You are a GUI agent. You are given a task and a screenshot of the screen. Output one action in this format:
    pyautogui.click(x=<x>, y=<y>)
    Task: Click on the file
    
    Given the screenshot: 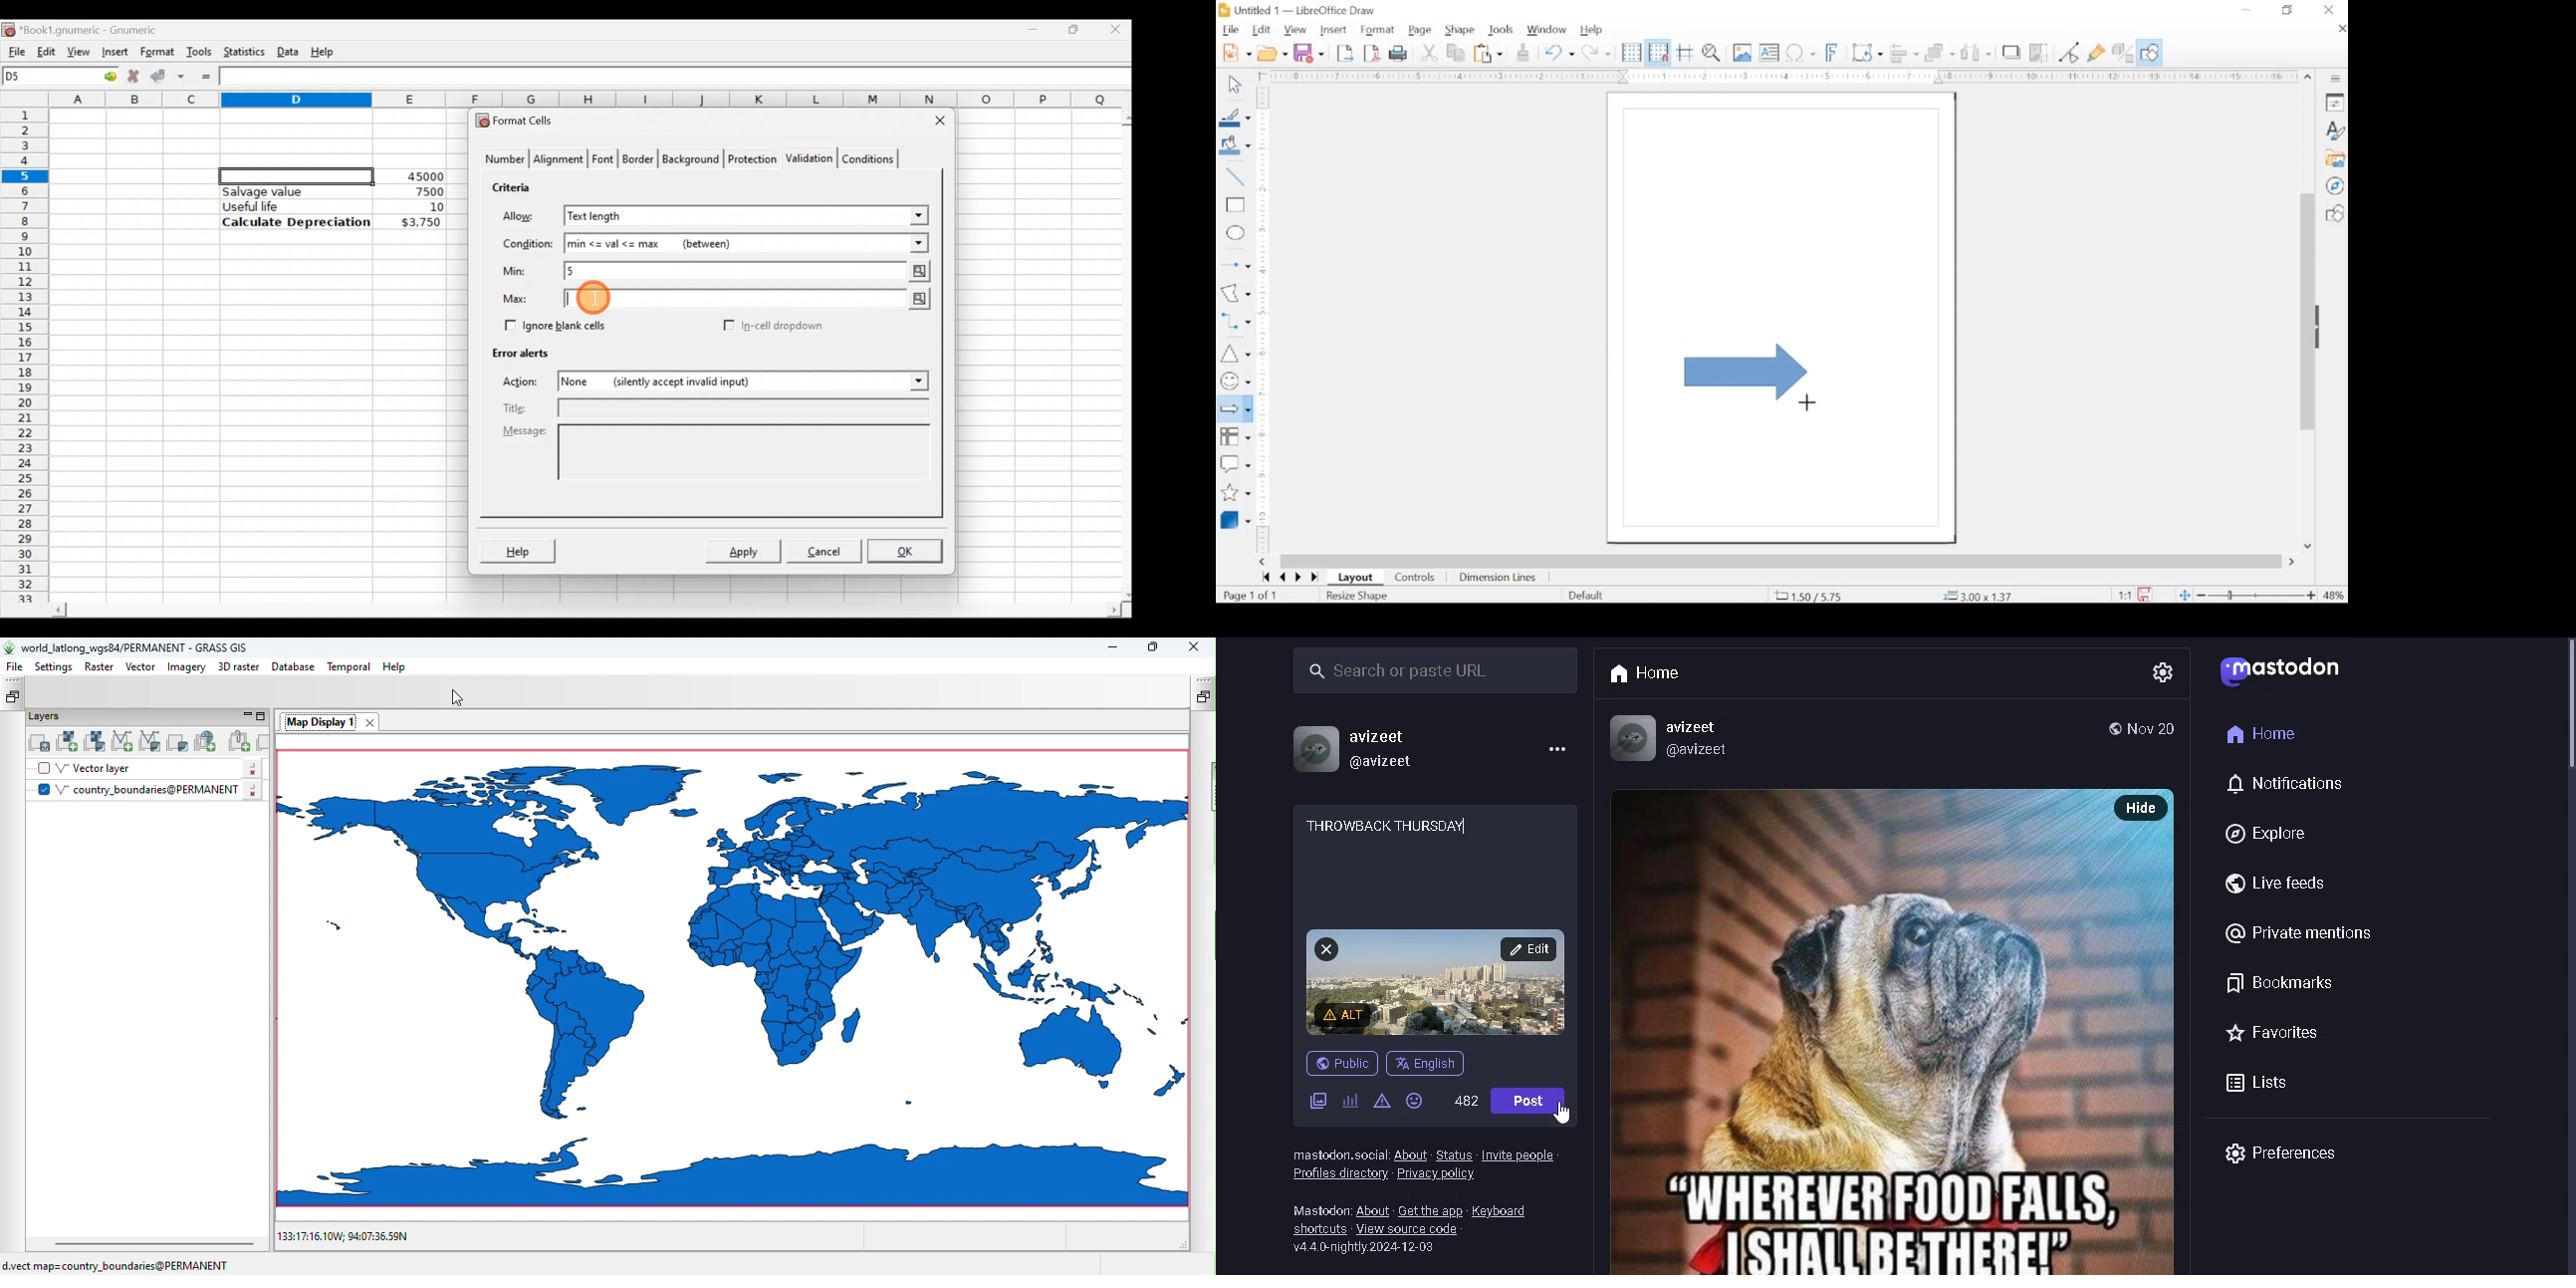 What is the action you would take?
    pyautogui.click(x=1231, y=31)
    